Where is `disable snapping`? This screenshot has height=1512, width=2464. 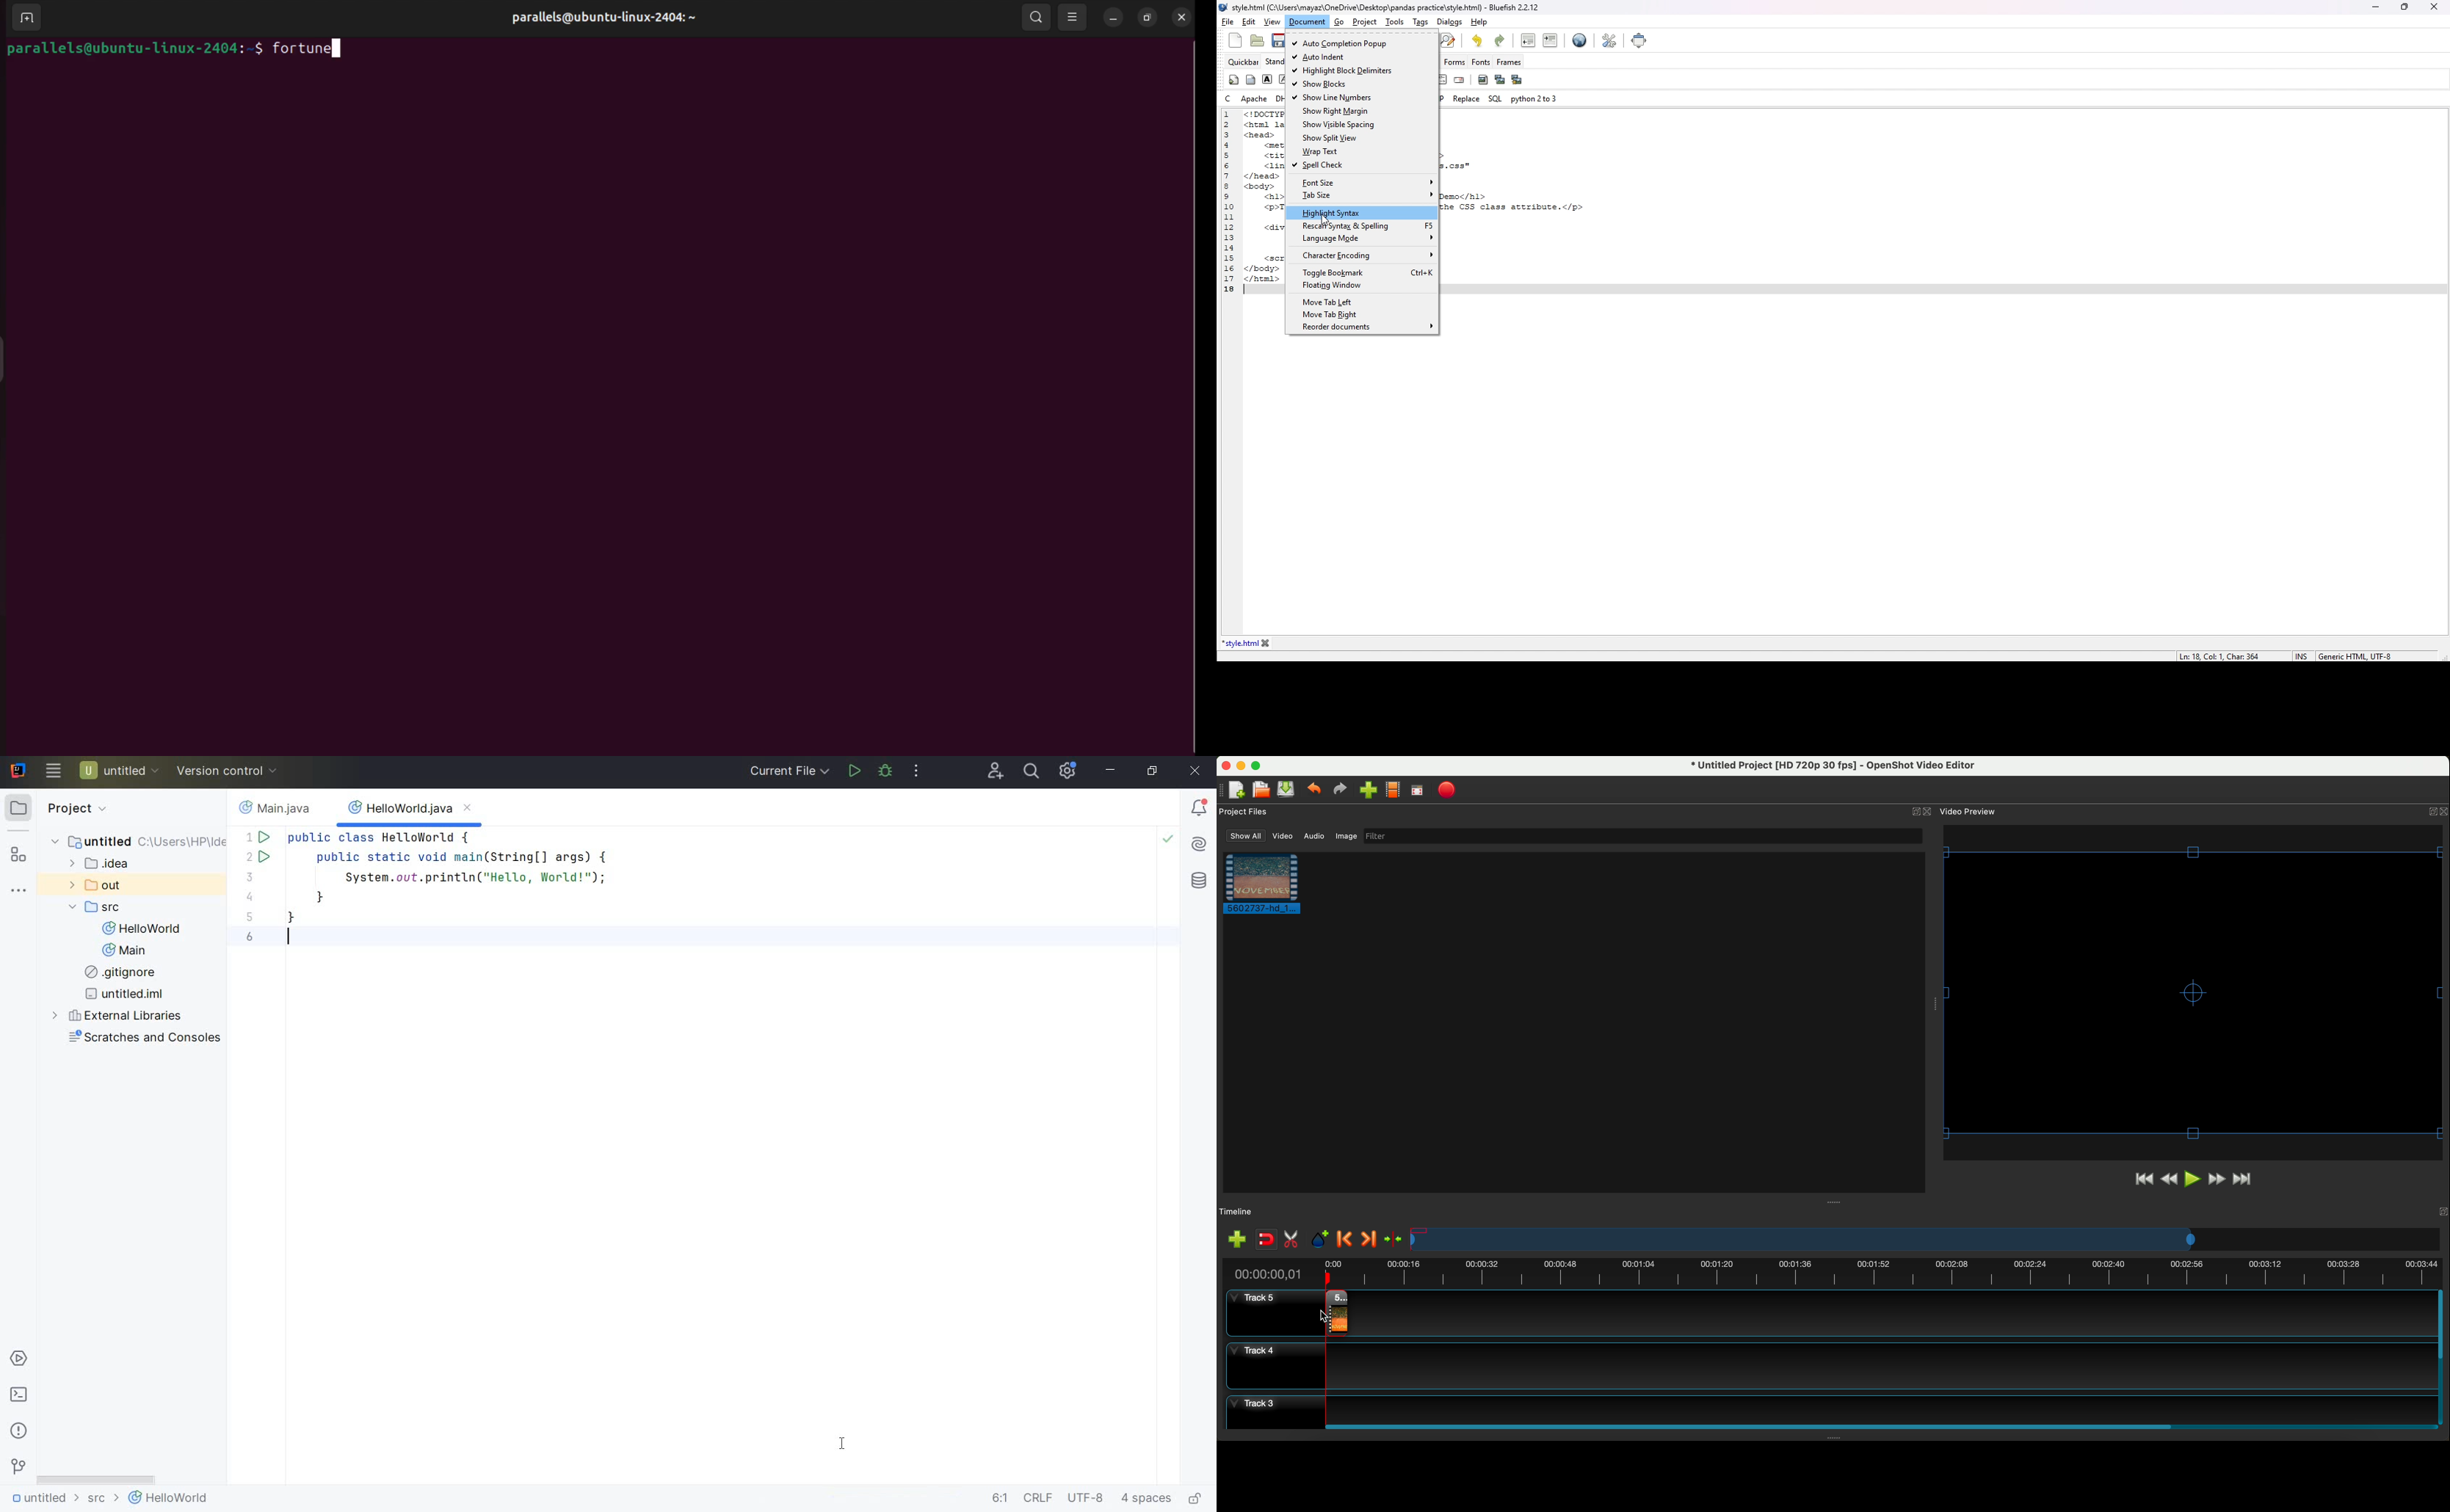
disable snapping is located at coordinates (1267, 1240).